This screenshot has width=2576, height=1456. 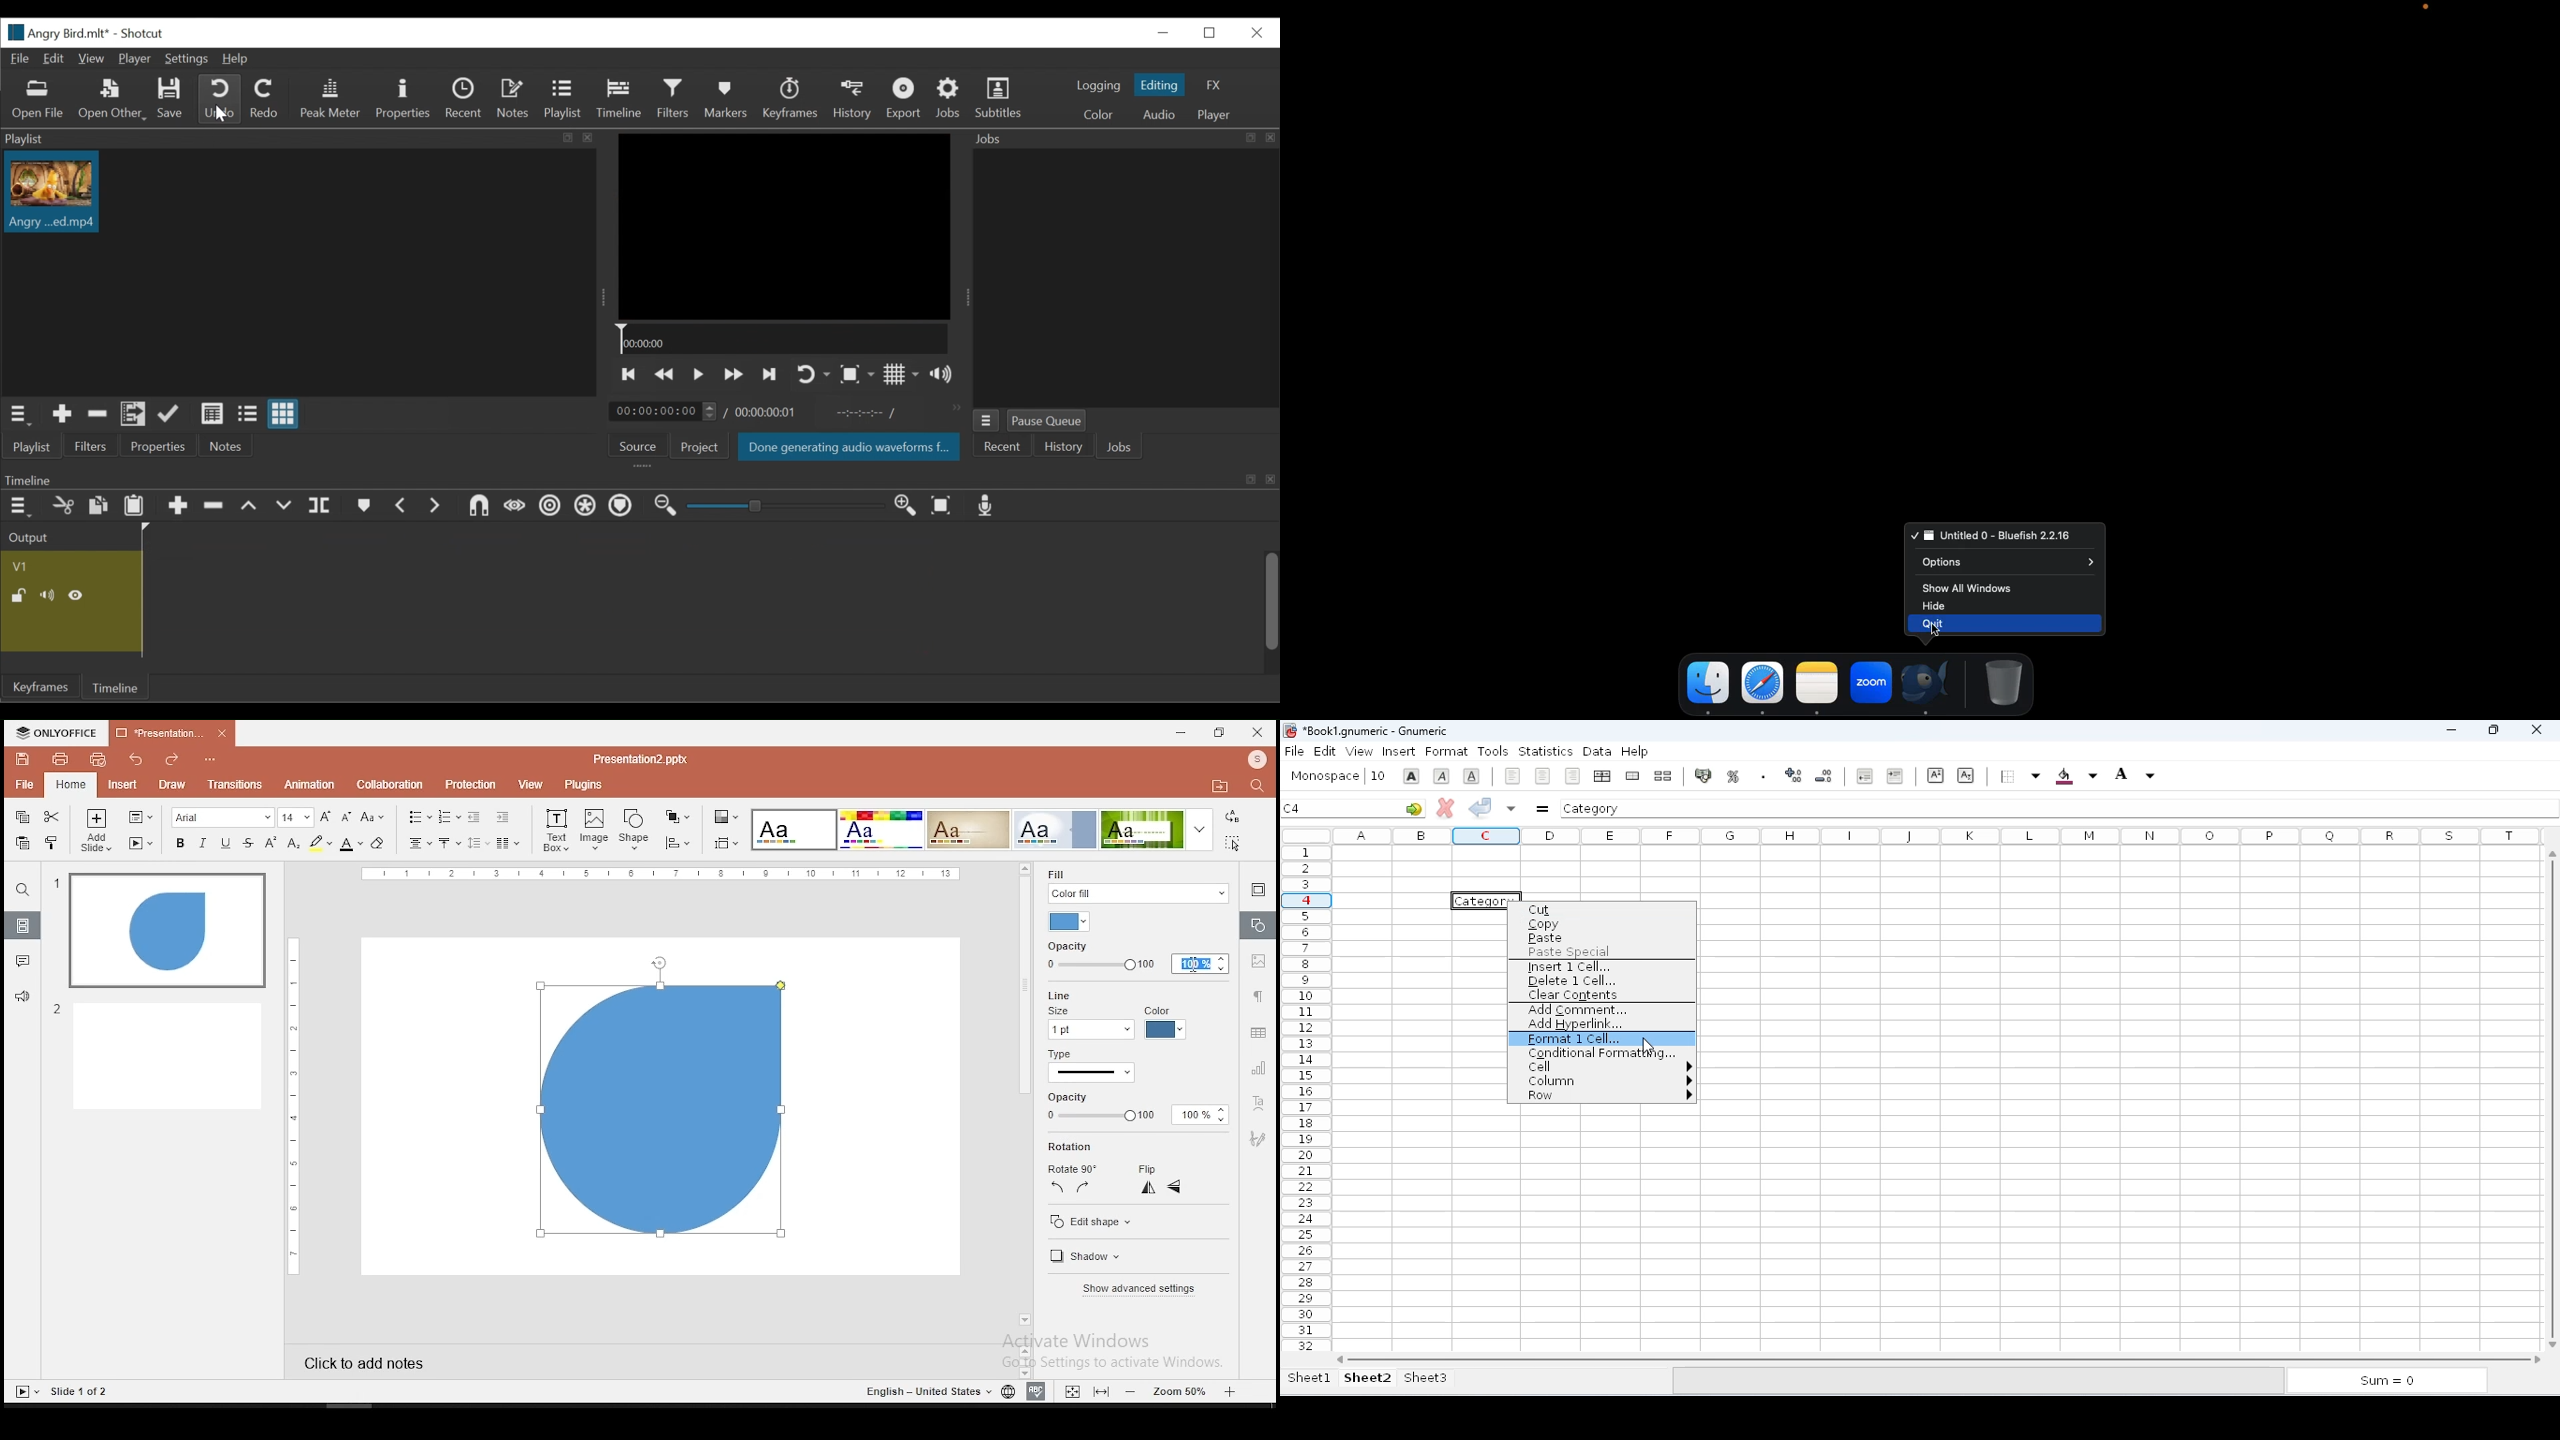 What do you see at coordinates (201, 844) in the screenshot?
I see `italics` at bounding box center [201, 844].